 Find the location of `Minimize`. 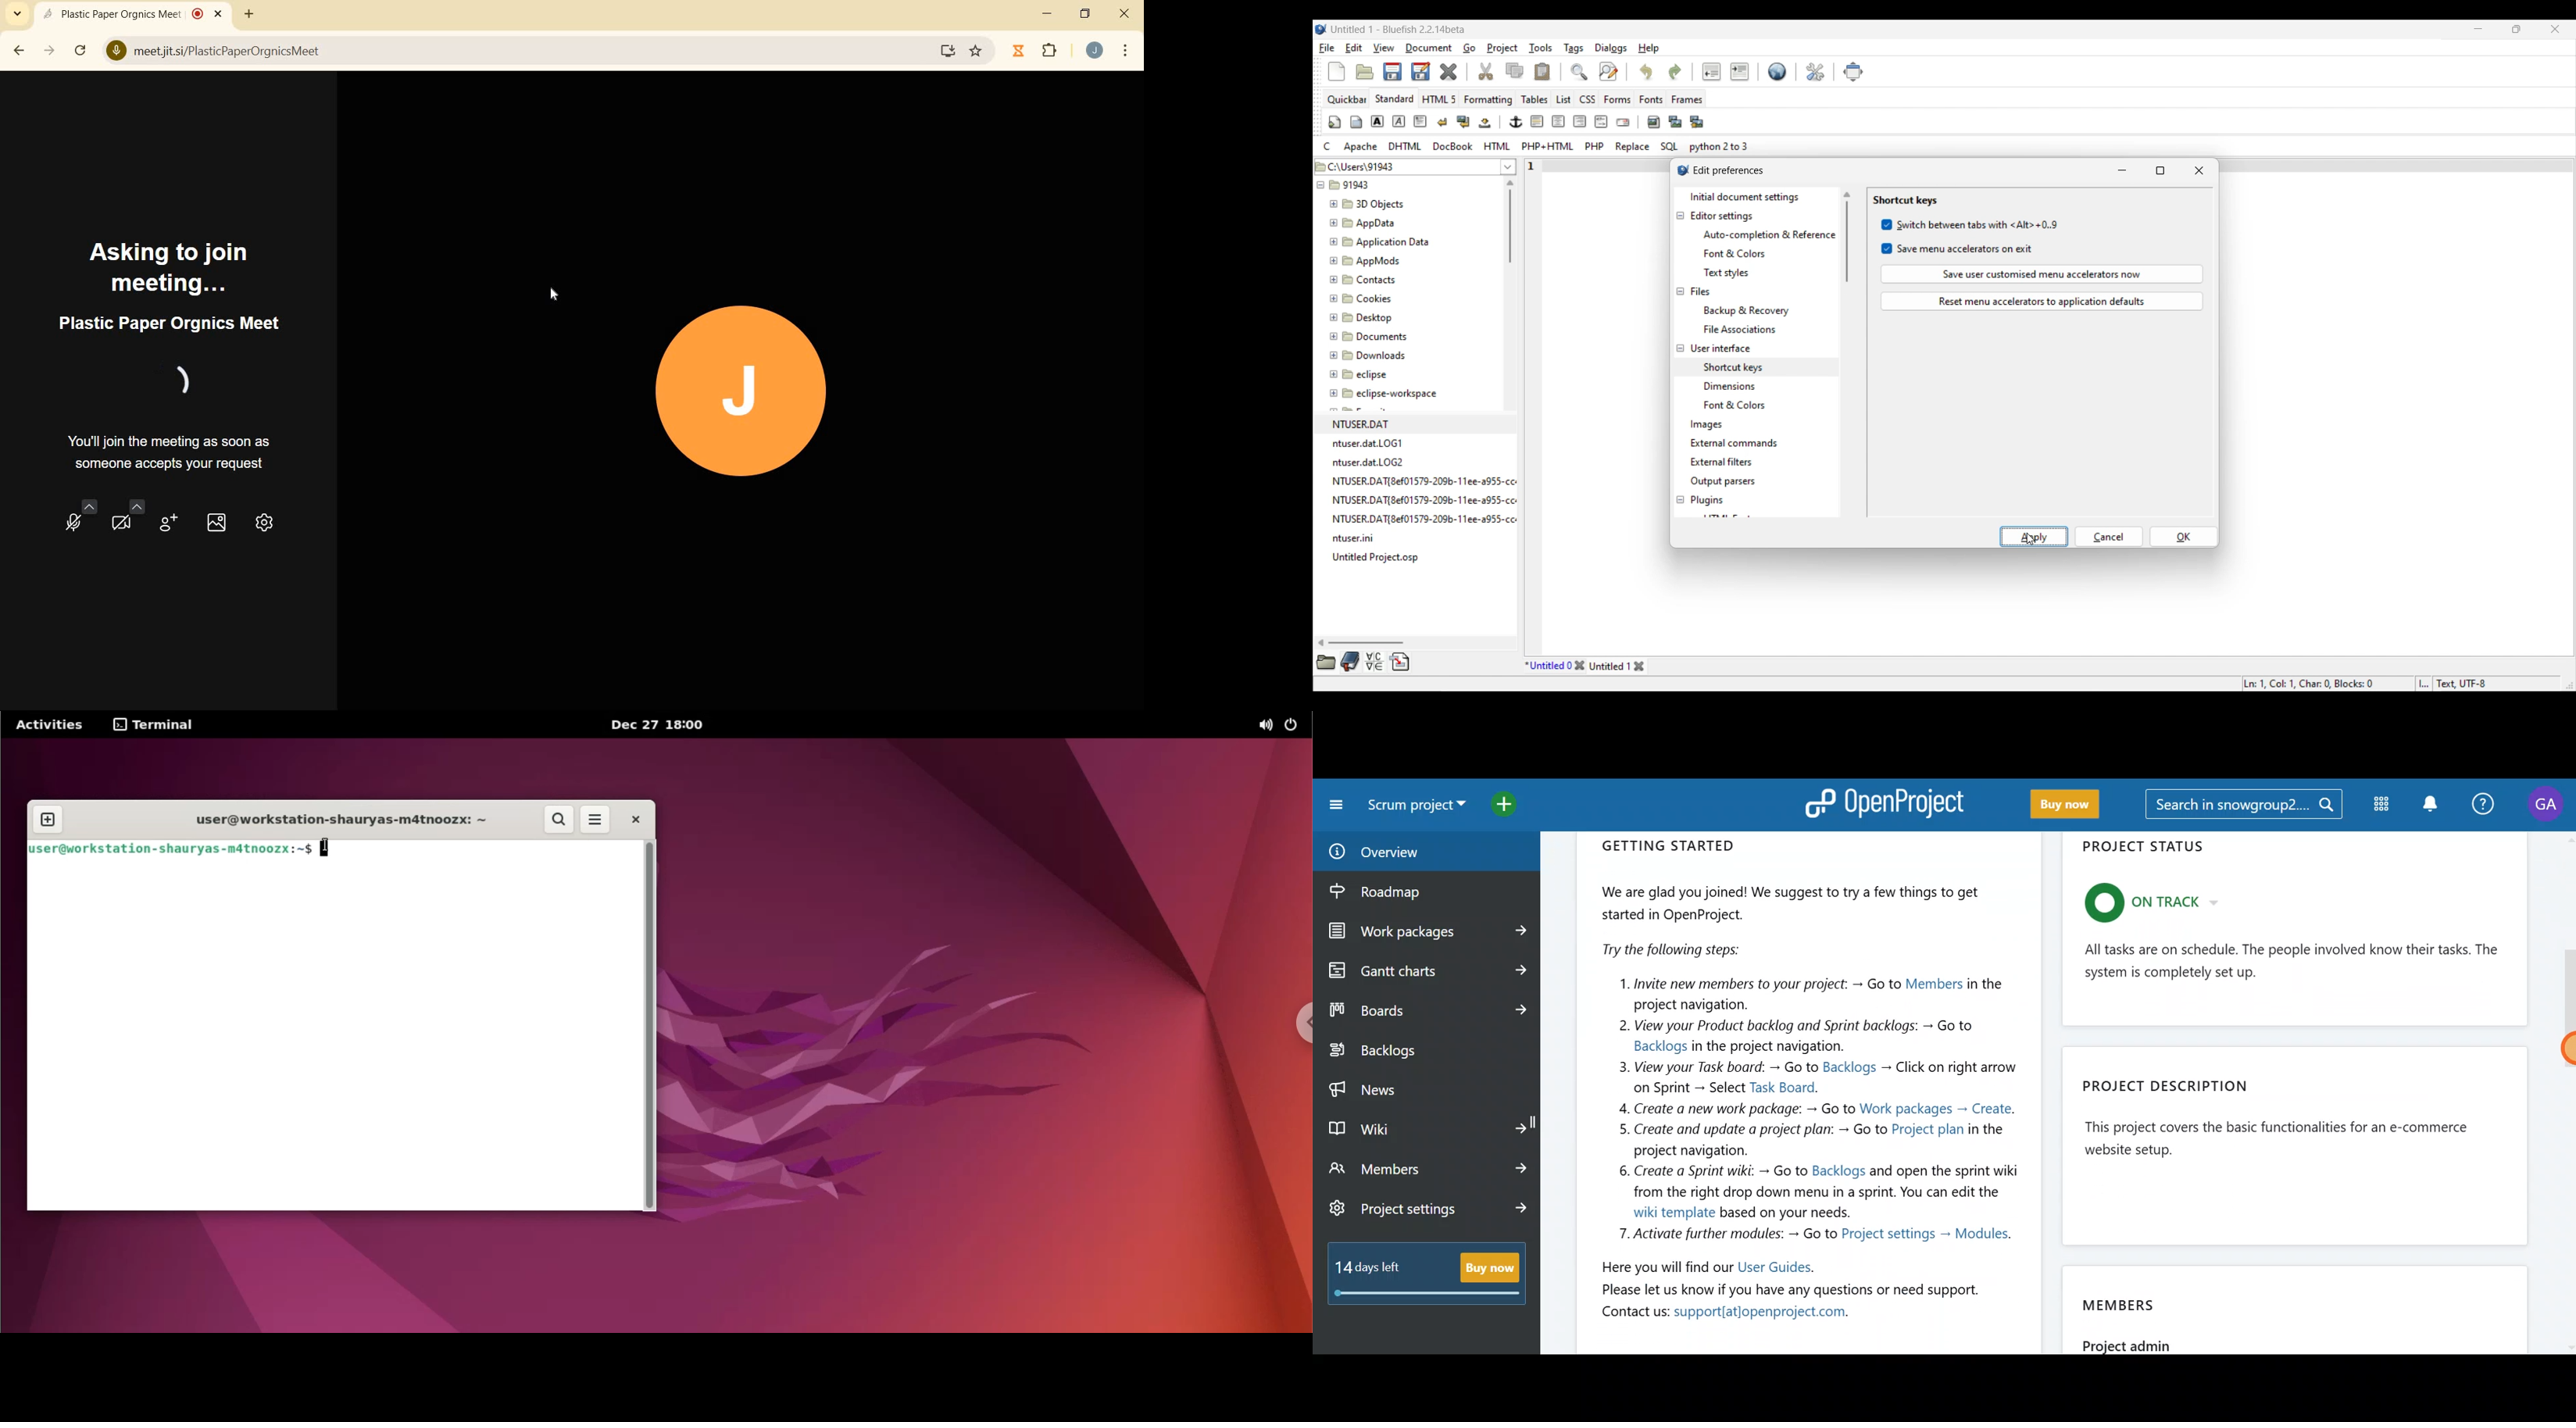

Minimize is located at coordinates (2479, 28).